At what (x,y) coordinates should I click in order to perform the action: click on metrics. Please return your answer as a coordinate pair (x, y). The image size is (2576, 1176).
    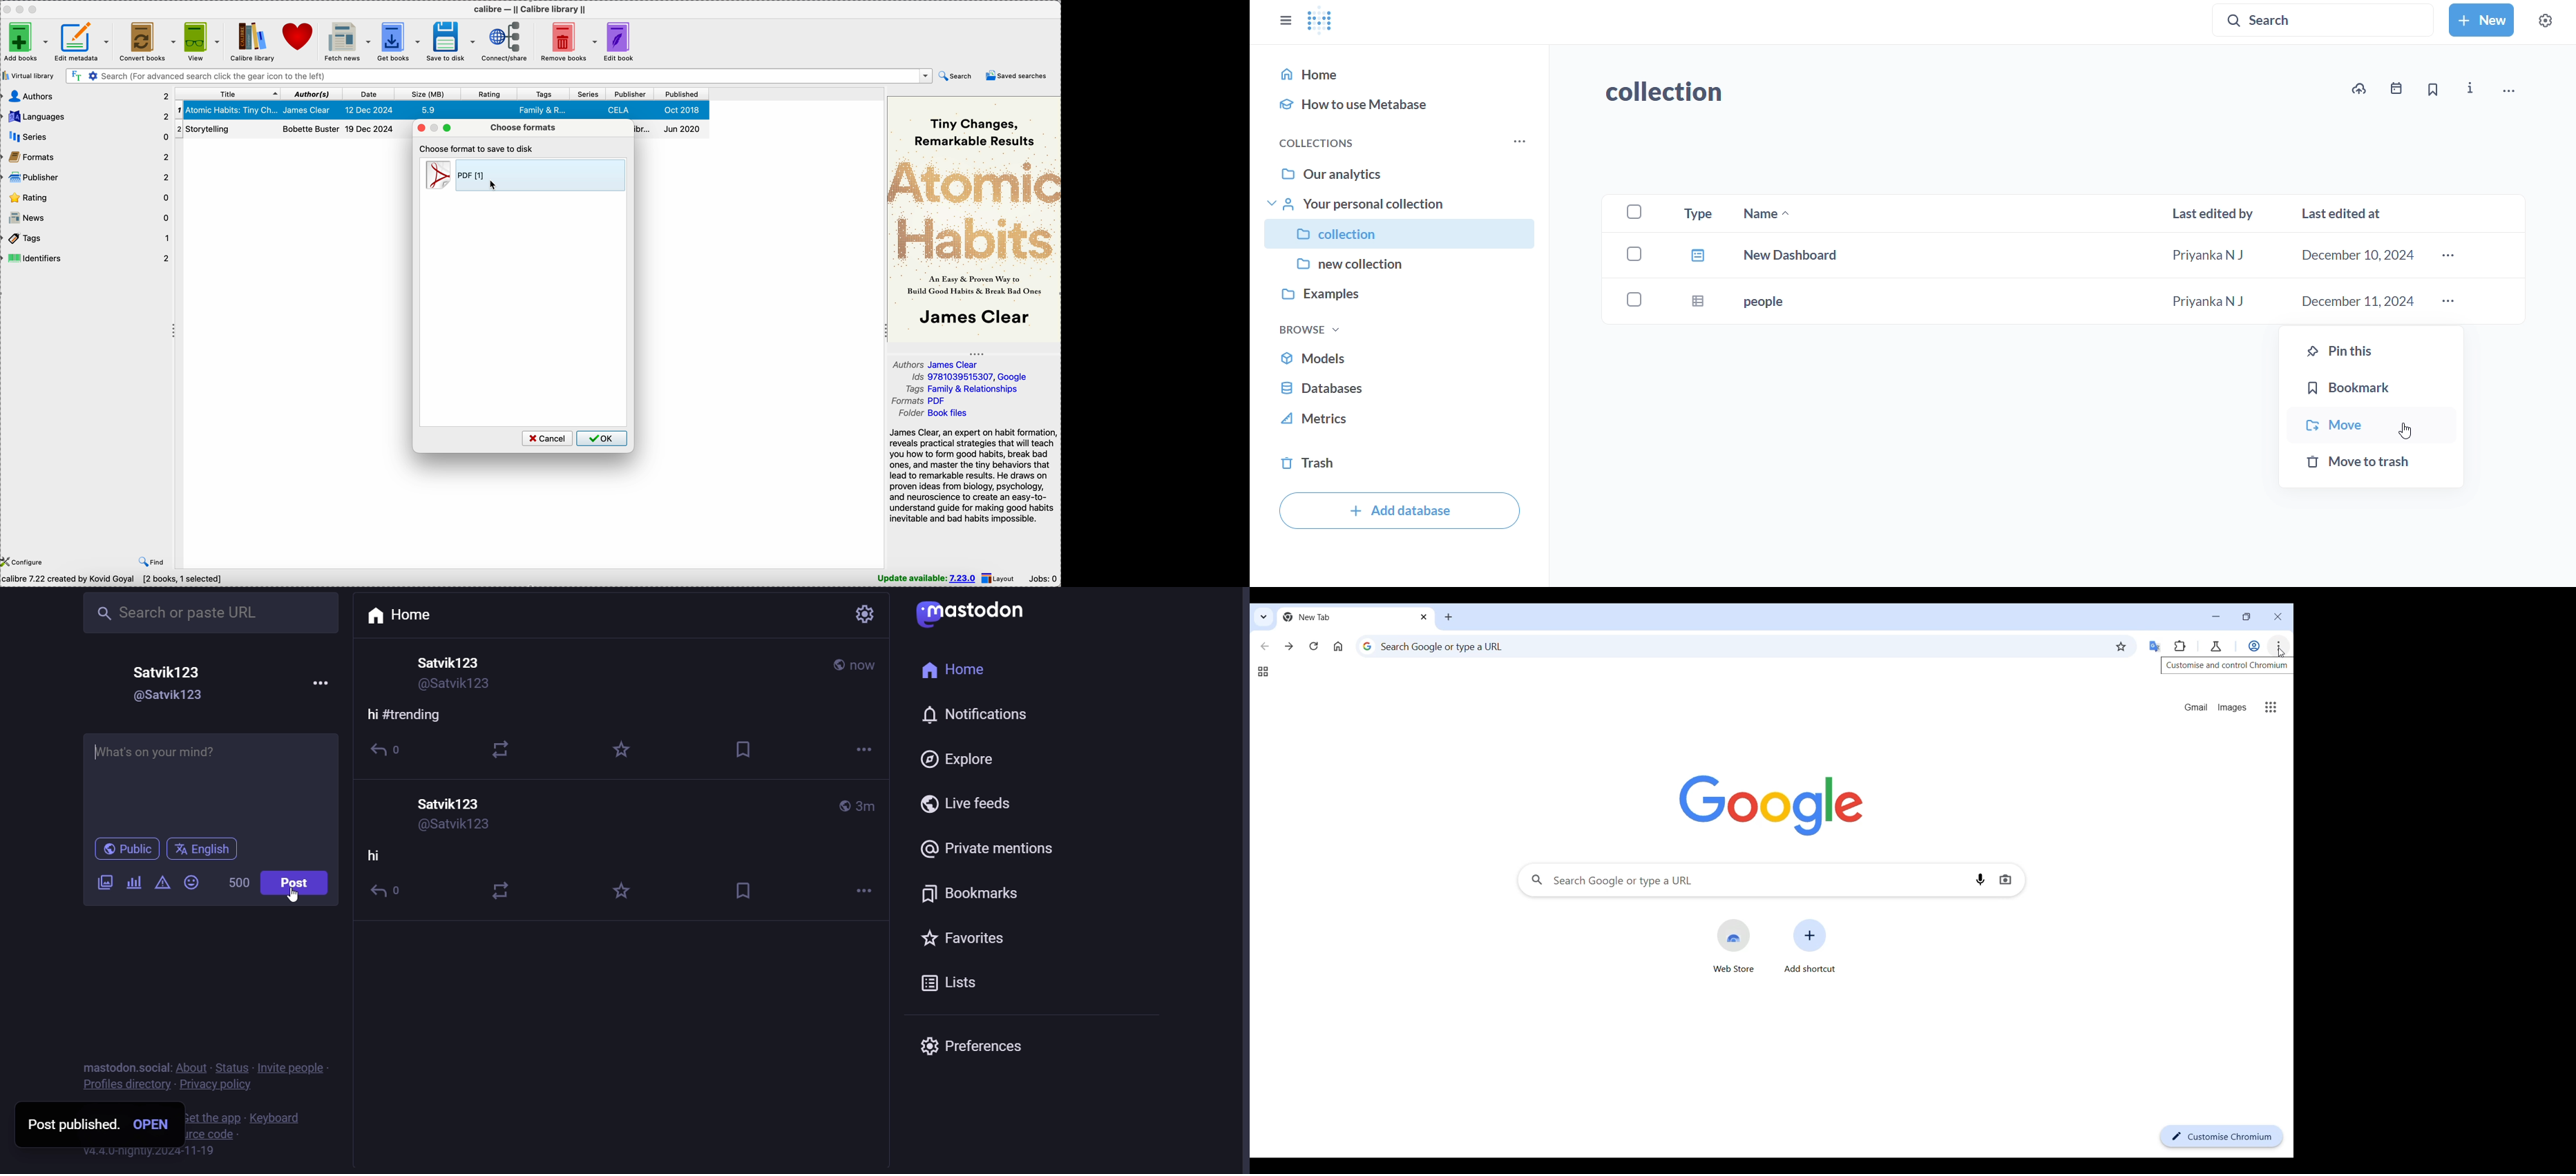
    Looking at the image, I should click on (1402, 423).